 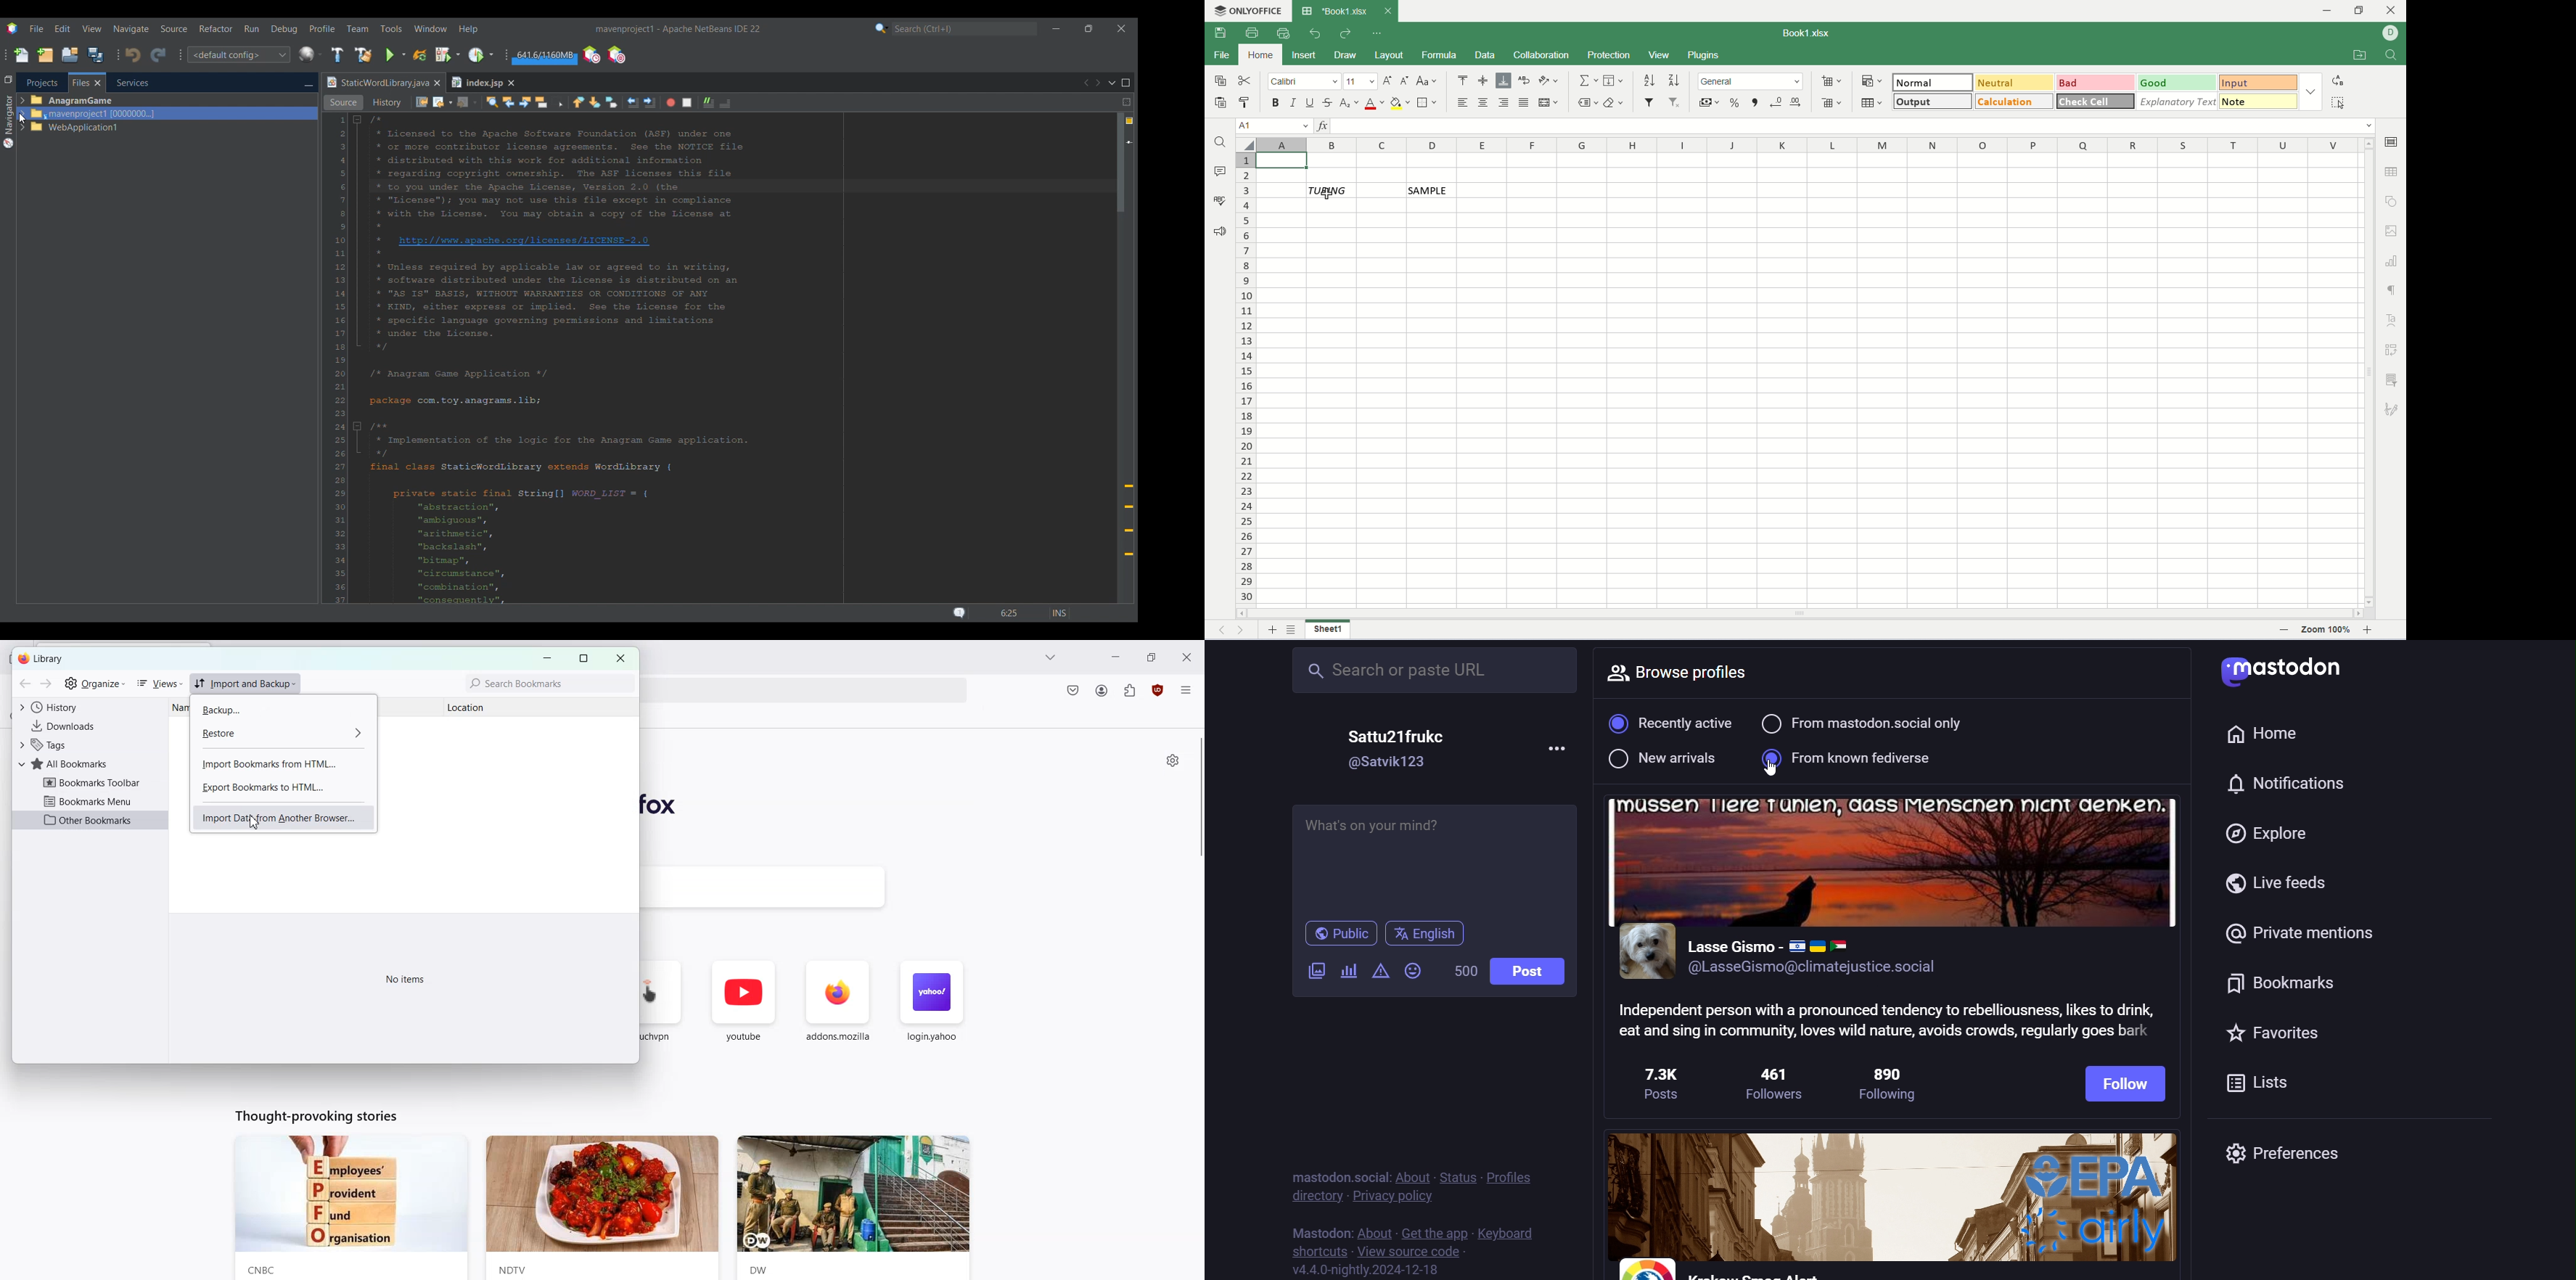 What do you see at coordinates (1672, 82) in the screenshot?
I see `sort descending` at bounding box center [1672, 82].